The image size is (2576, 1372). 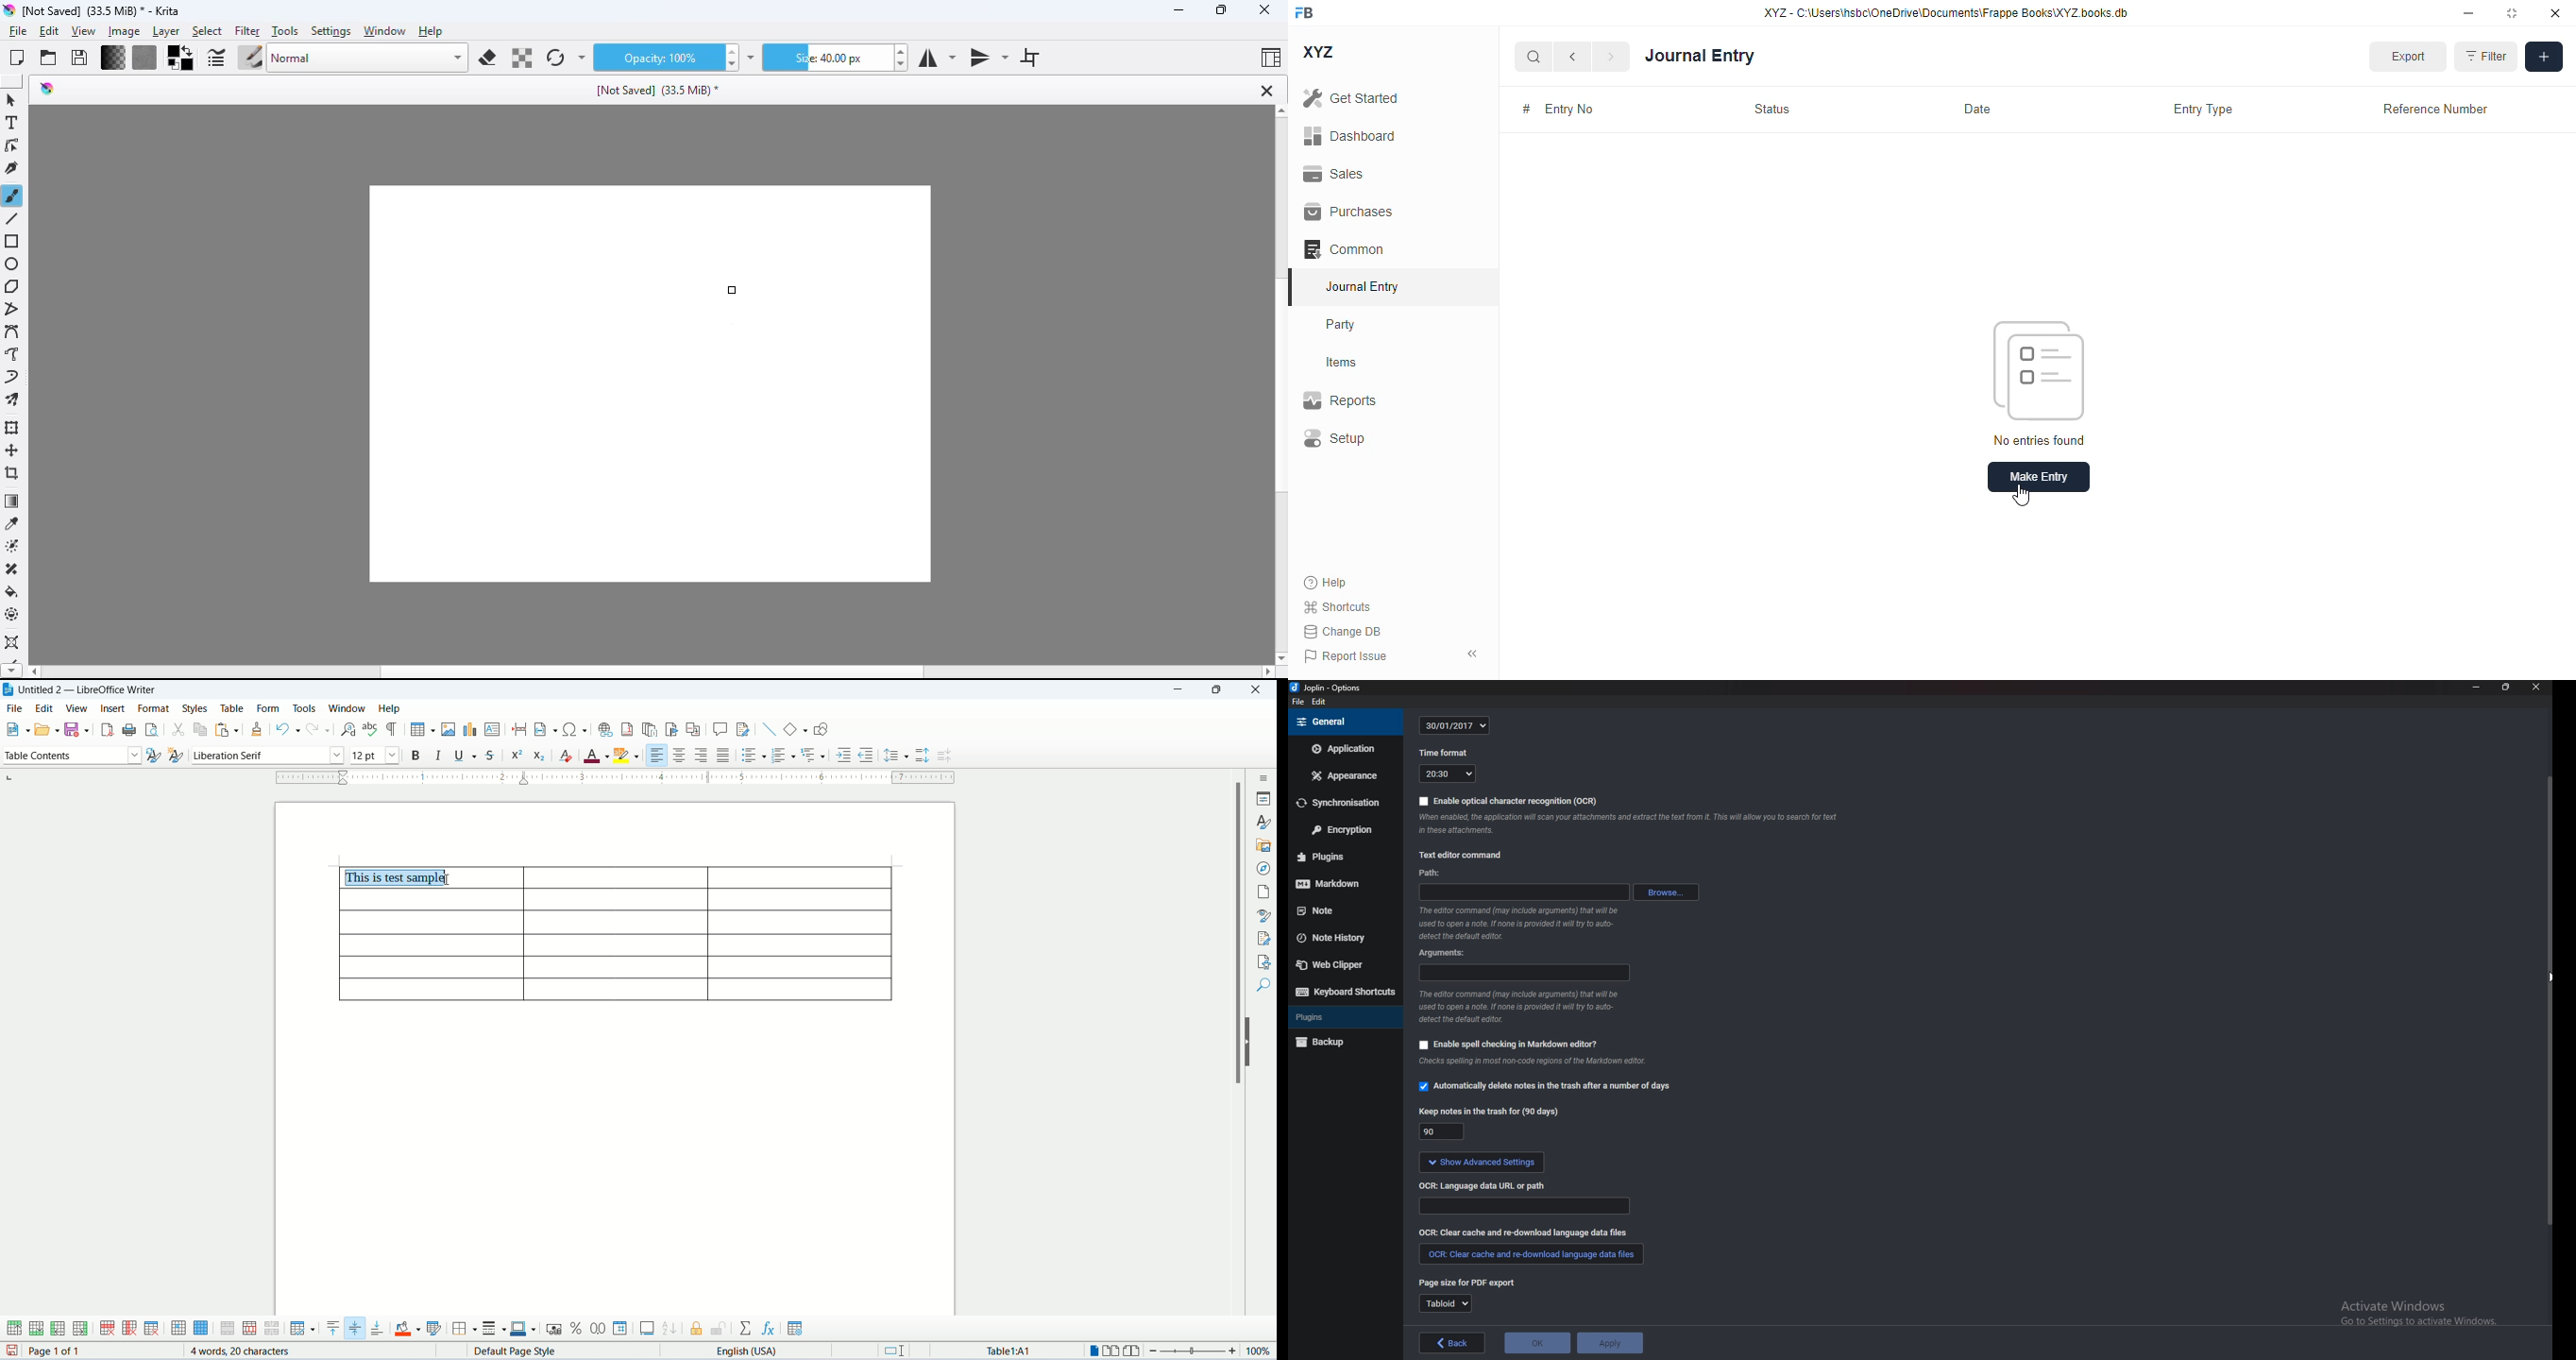 What do you see at coordinates (2488, 58) in the screenshot?
I see `filter` at bounding box center [2488, 58].